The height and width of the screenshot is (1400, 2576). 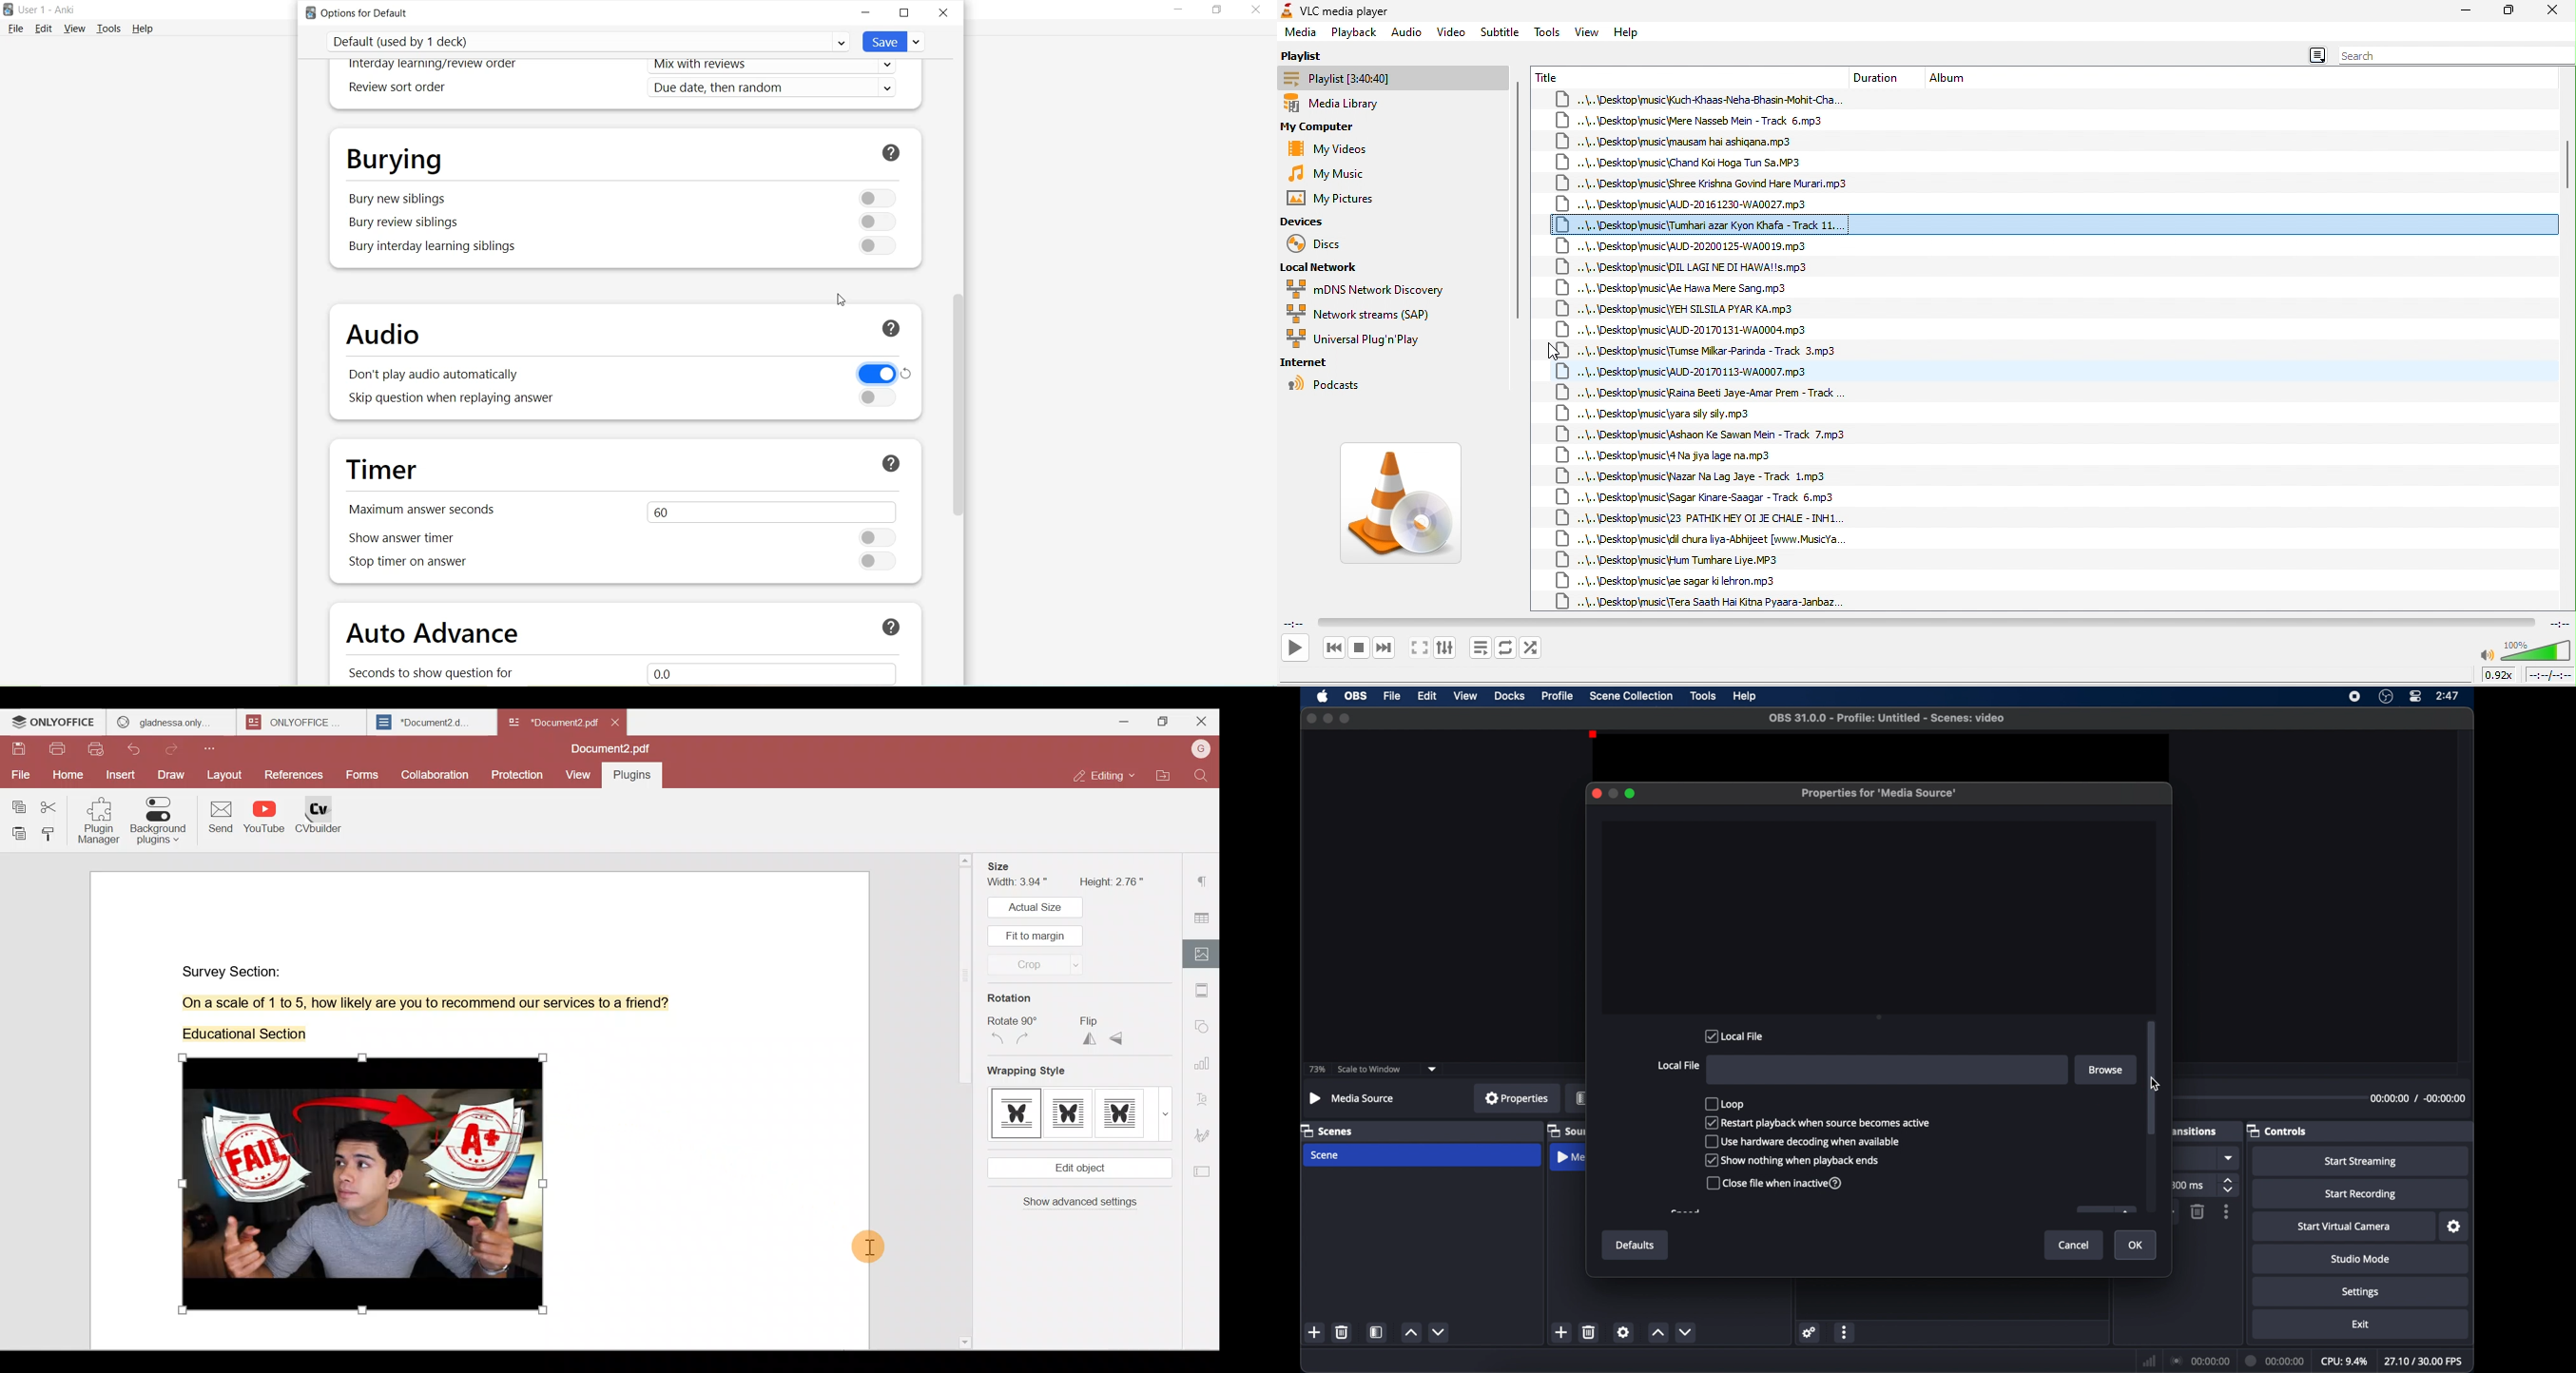 What do you see at coordinates (1887, 1071) in the screenshot?
I see `File input` at bounding box center [1887, 1071].